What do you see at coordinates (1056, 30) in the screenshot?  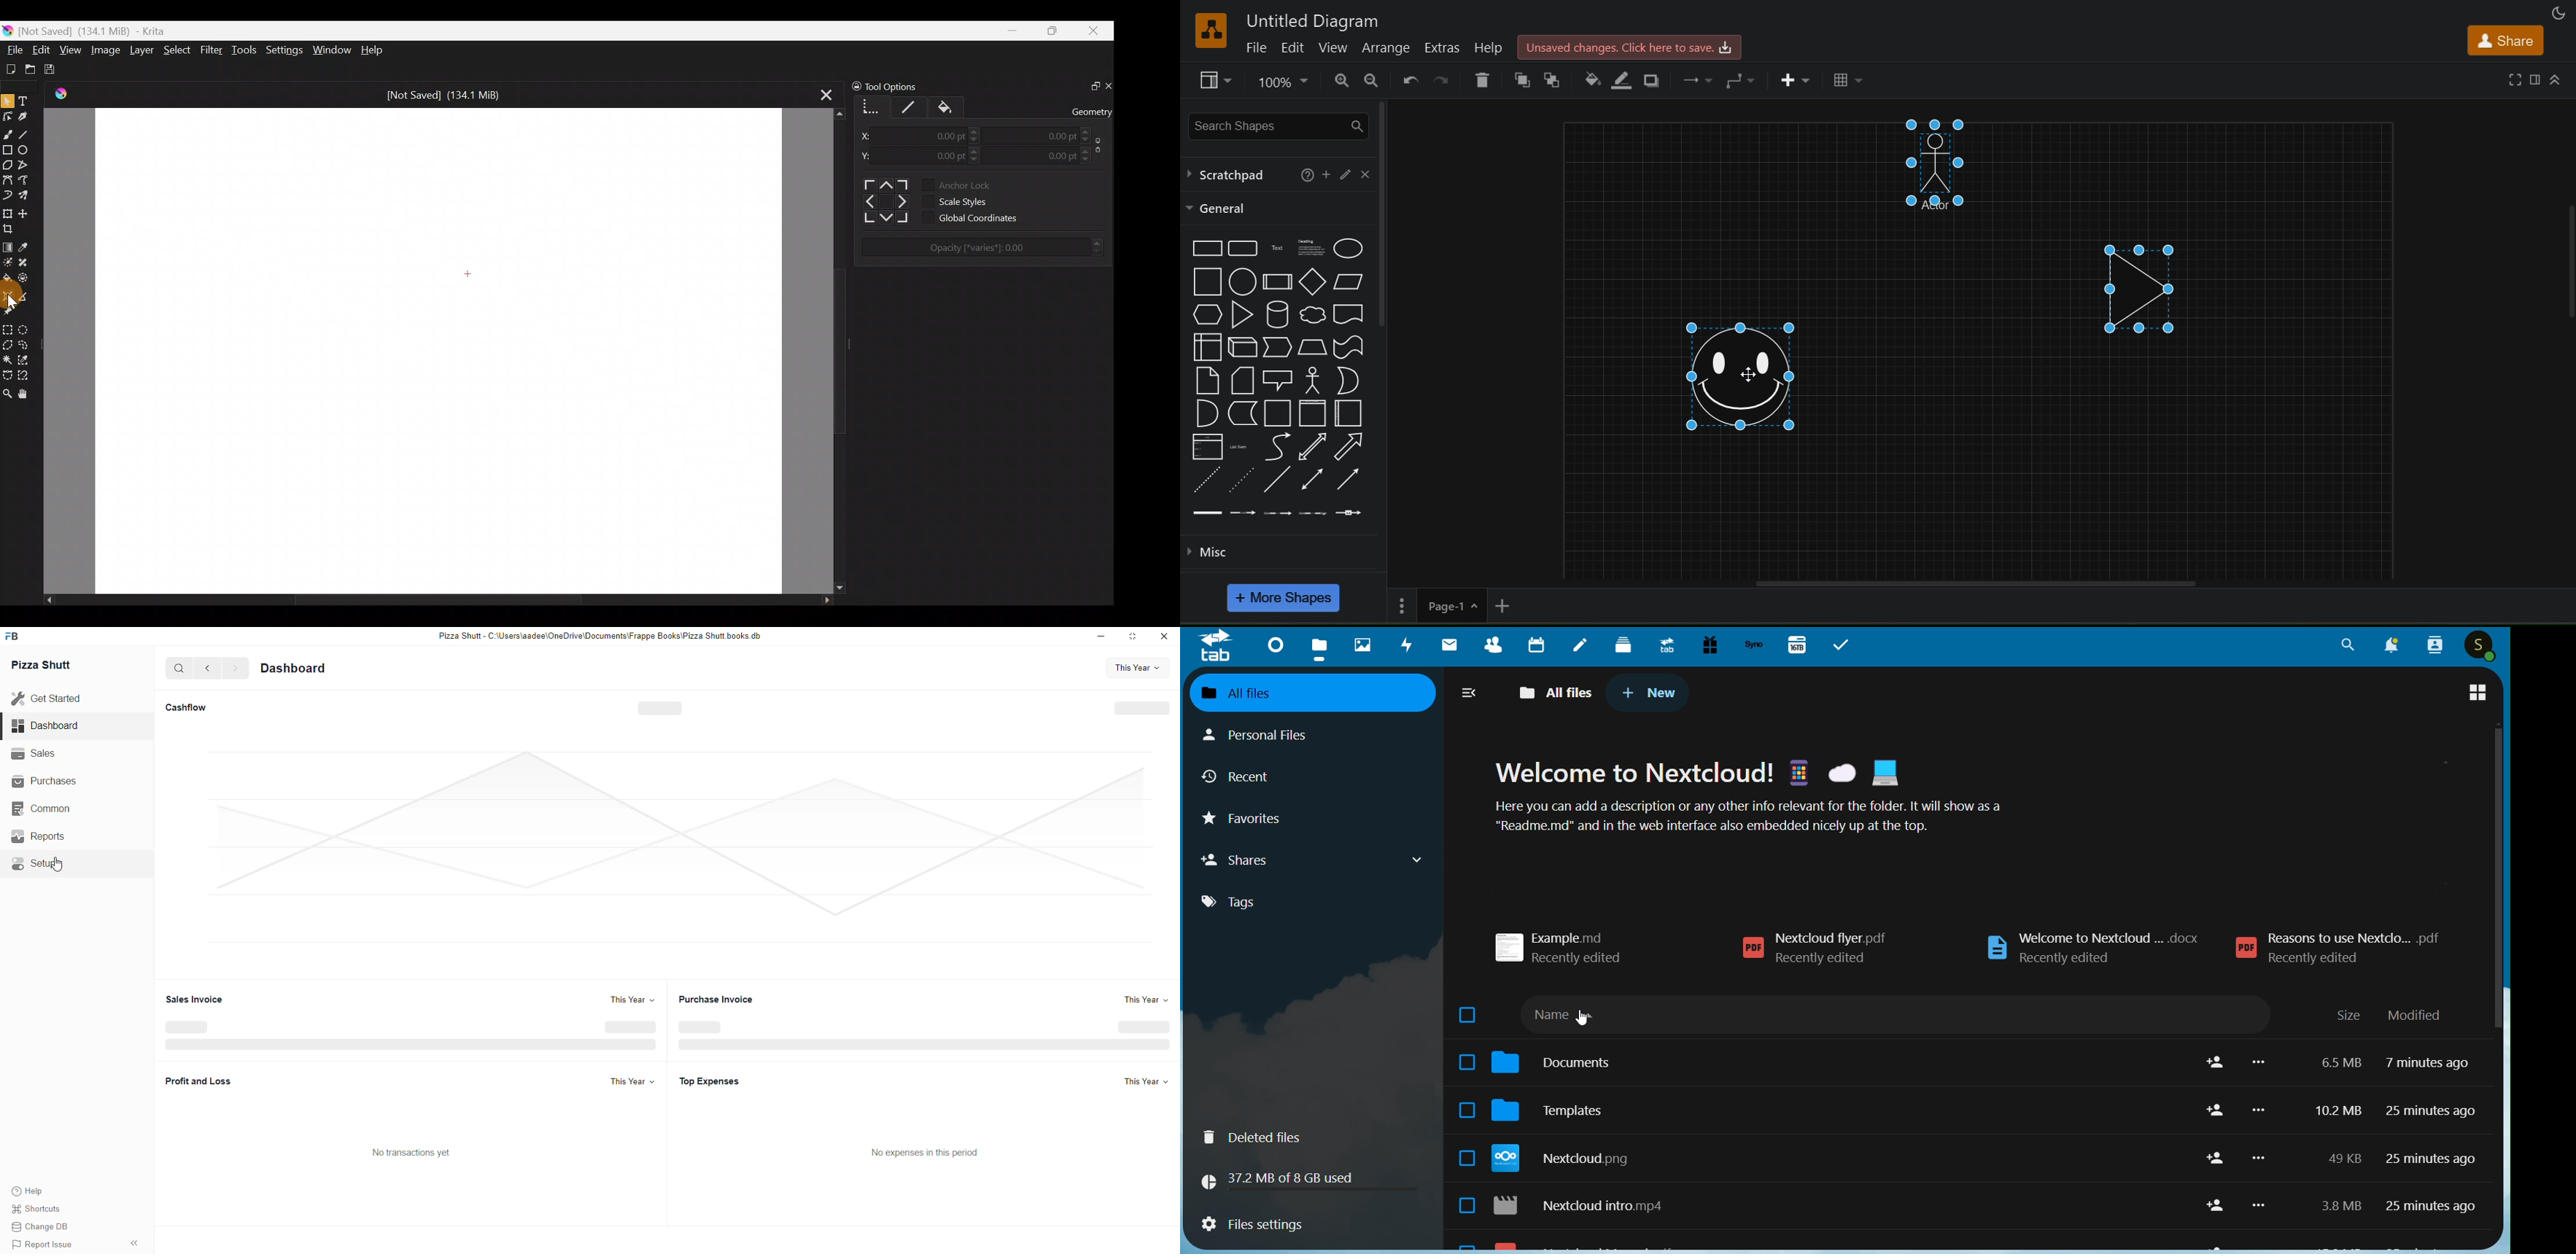 I see `Maximize` at bounding box center [1056, 30].